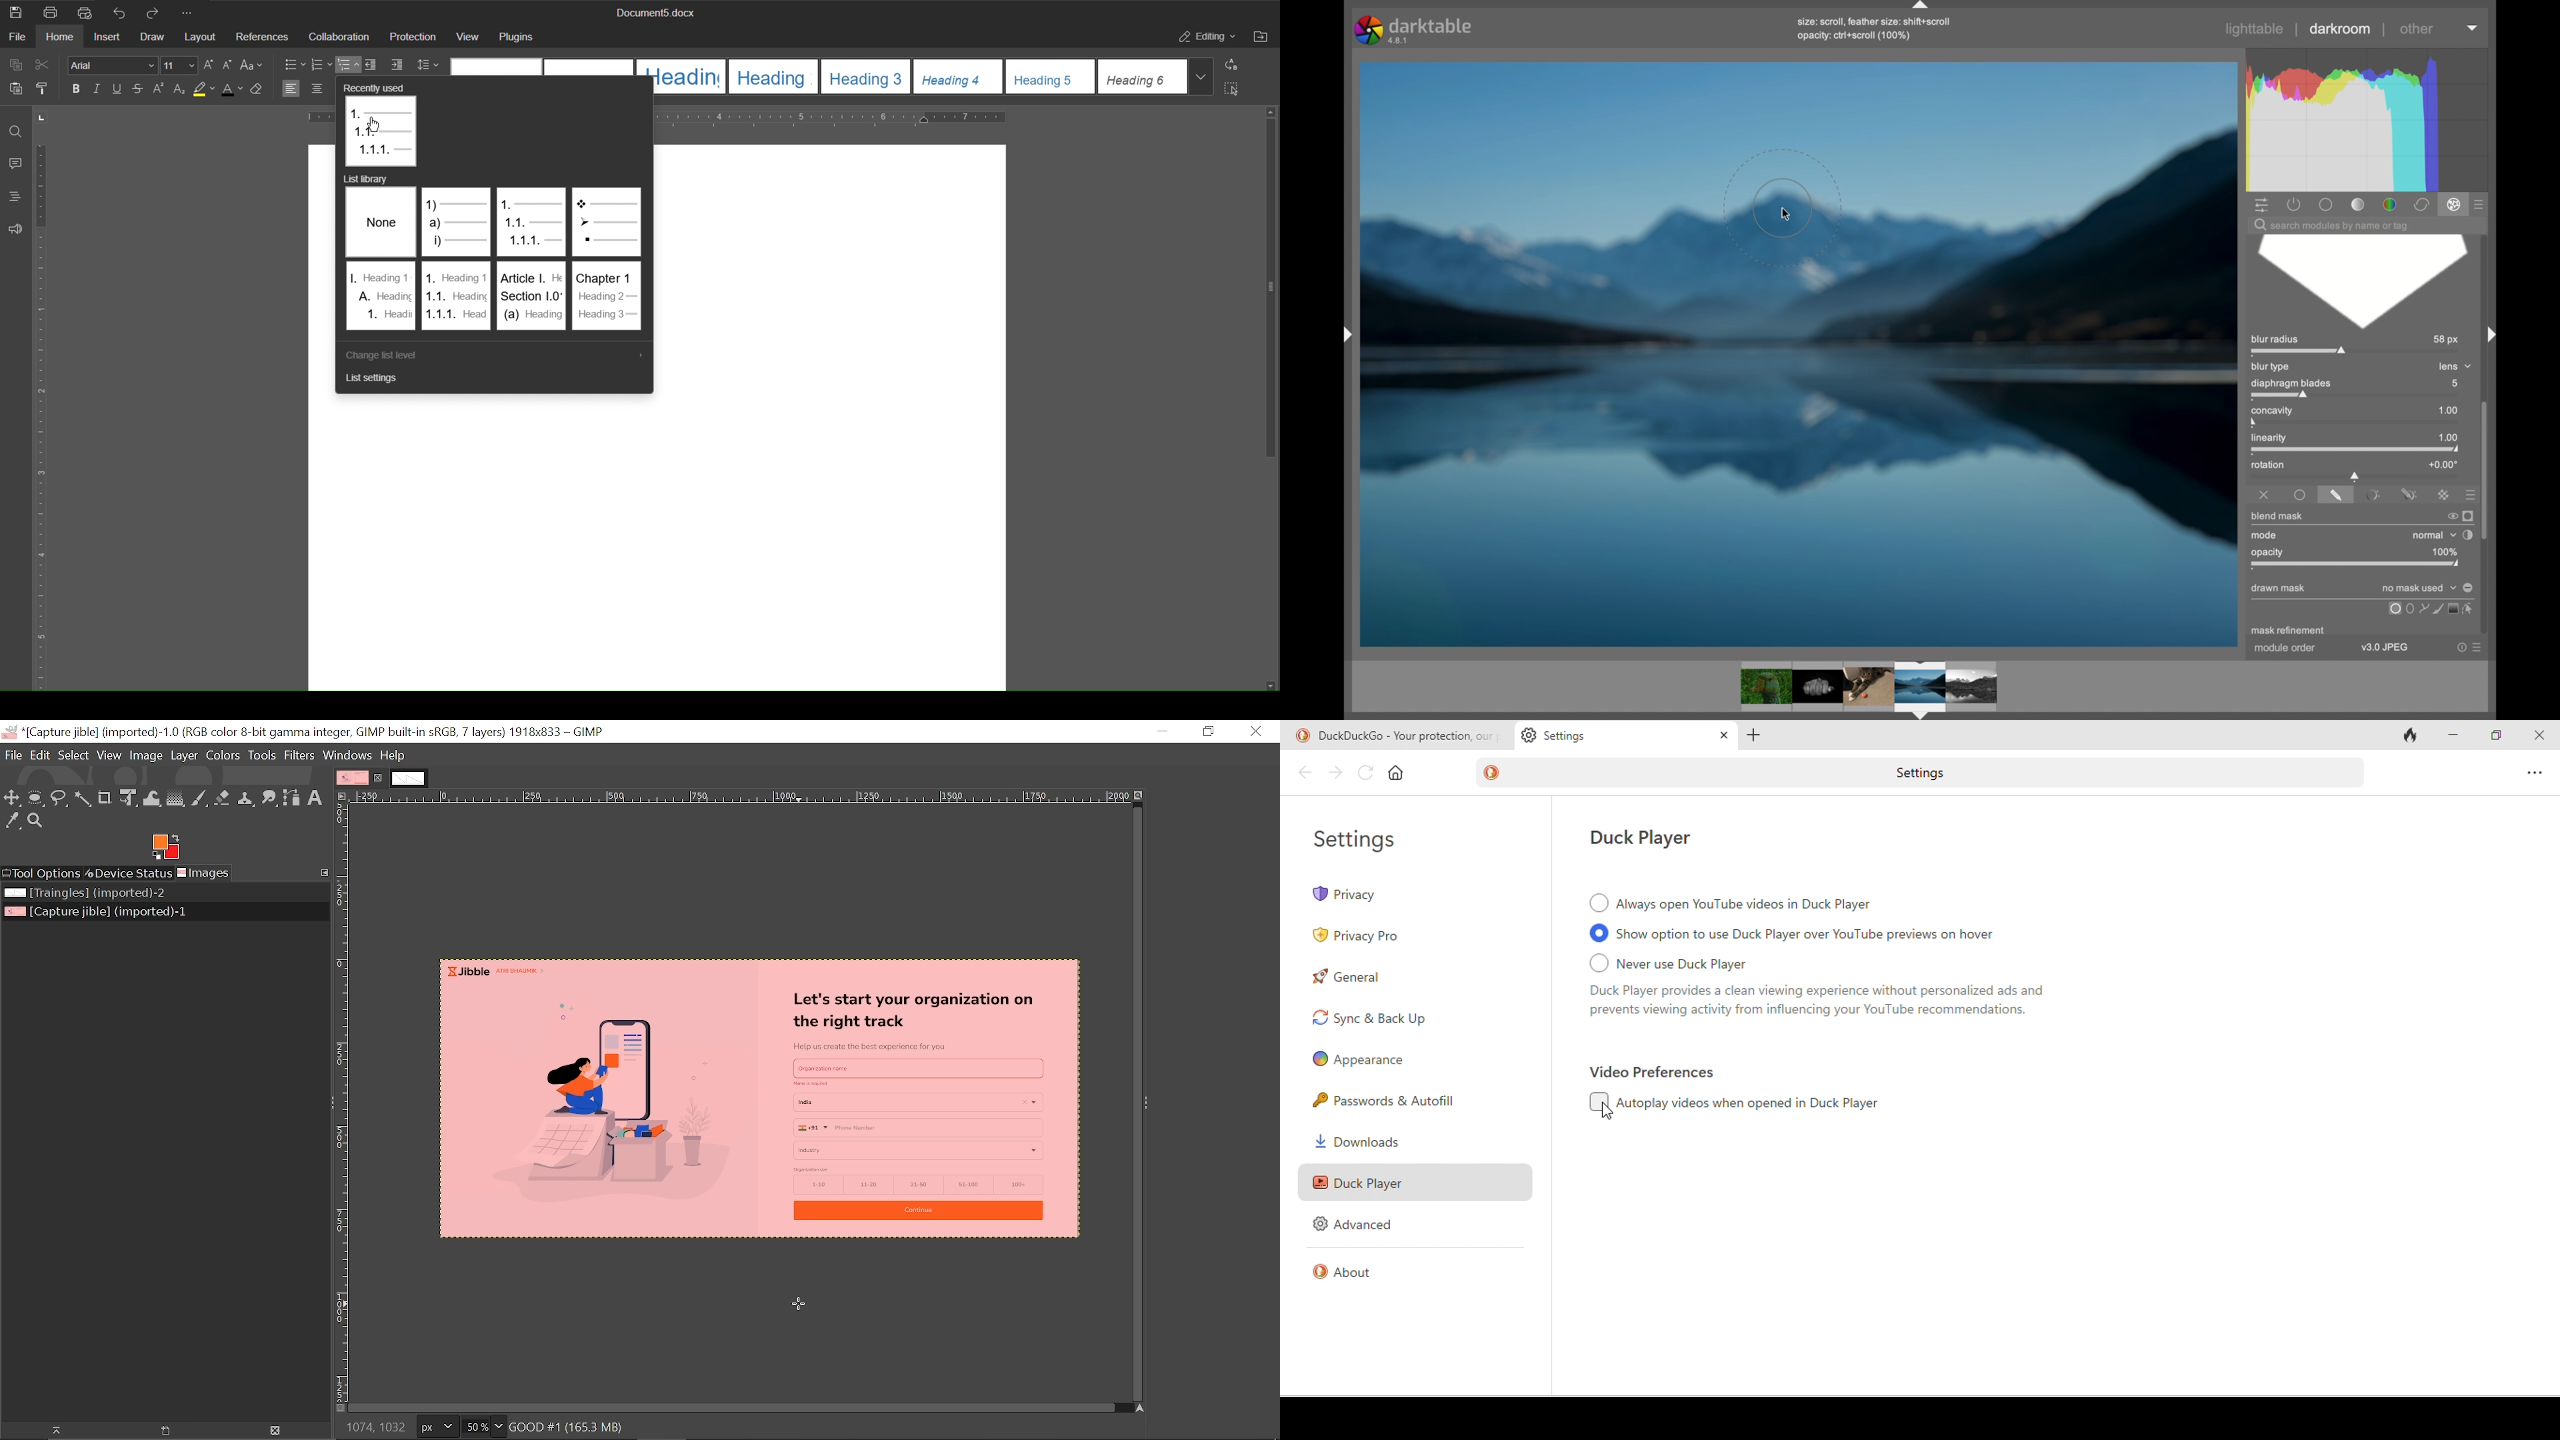 This screenshot has height=1456, width=2576. I want to click on more options, so click(2475, 649).